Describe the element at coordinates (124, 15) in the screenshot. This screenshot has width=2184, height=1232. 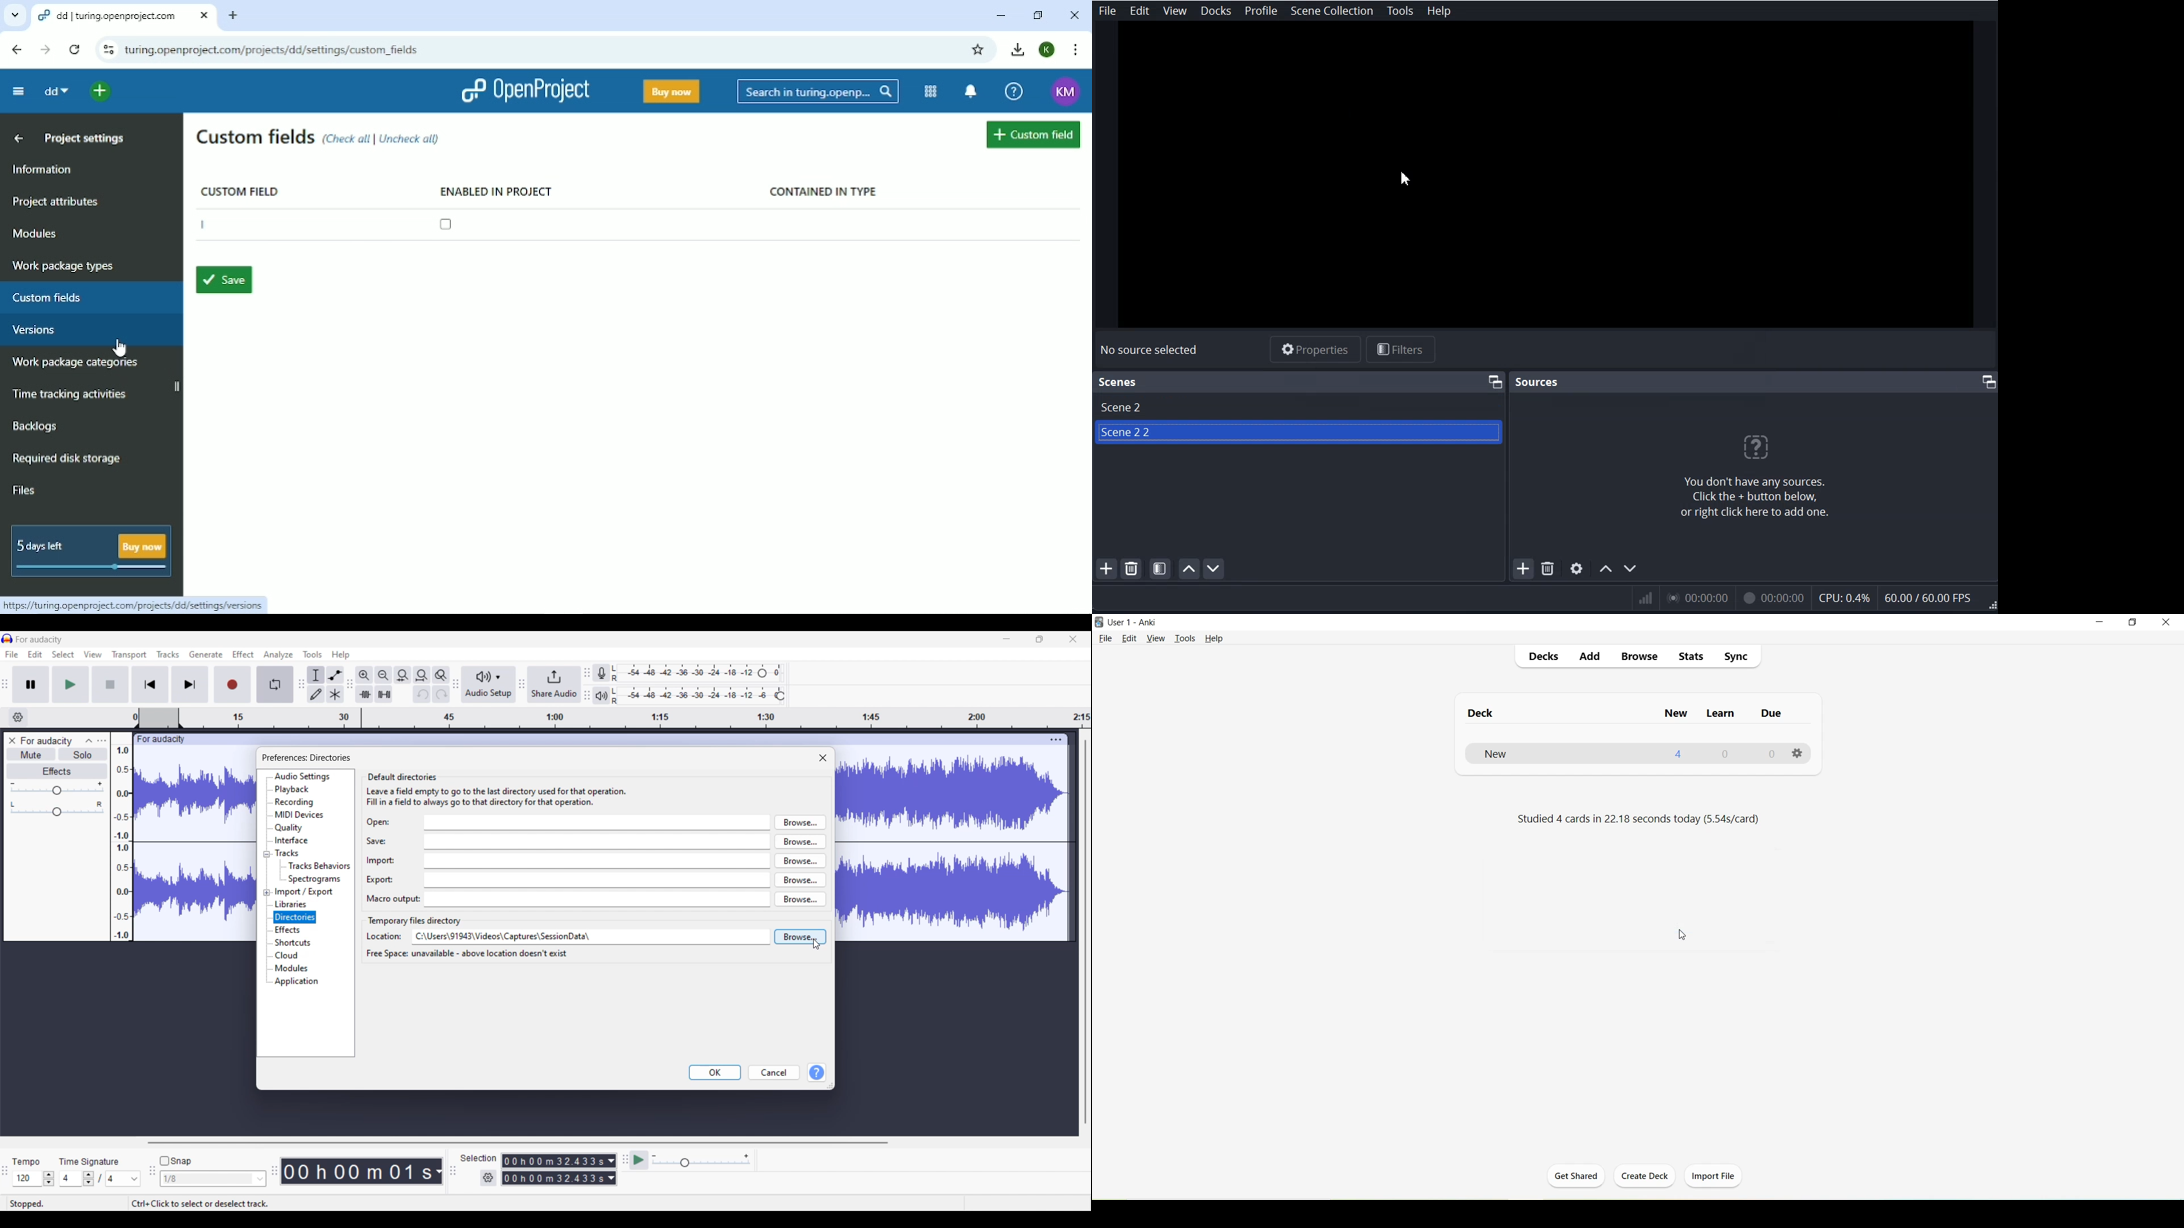
I see `Current tab` at that location.